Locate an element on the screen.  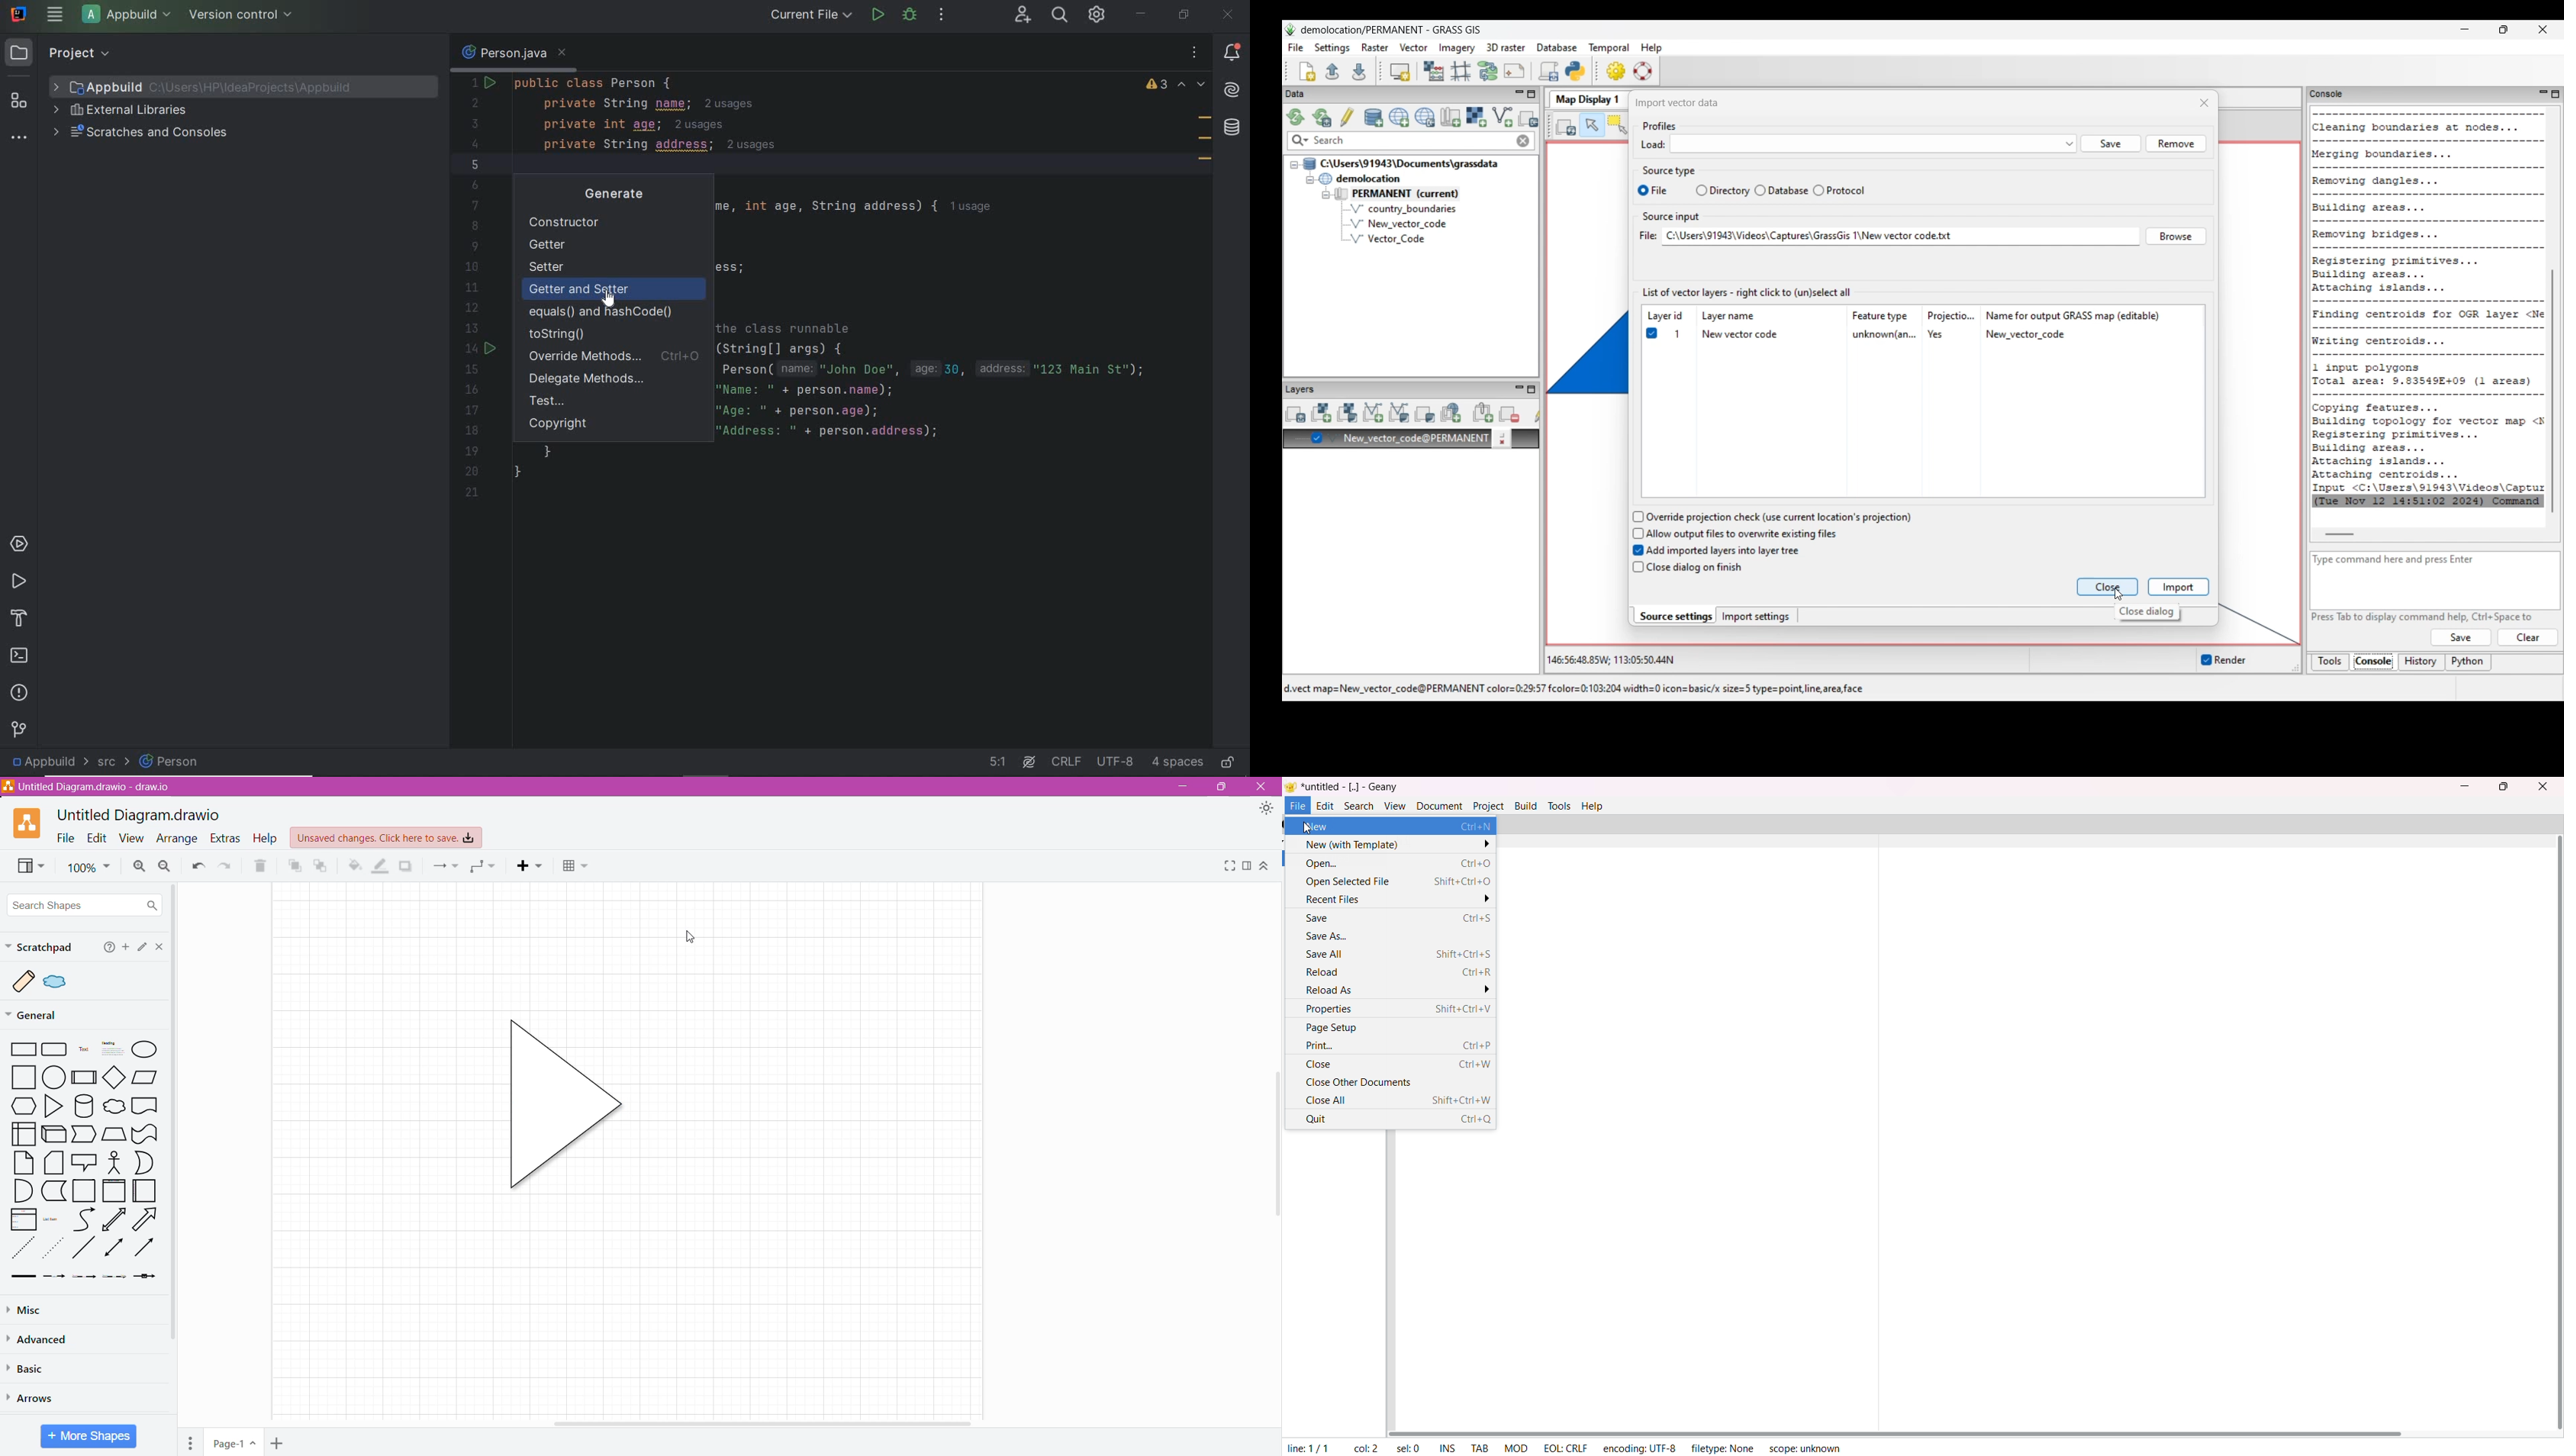
Untitled Diagram.draw.io - draw.io is located at coordinates (89, 786).